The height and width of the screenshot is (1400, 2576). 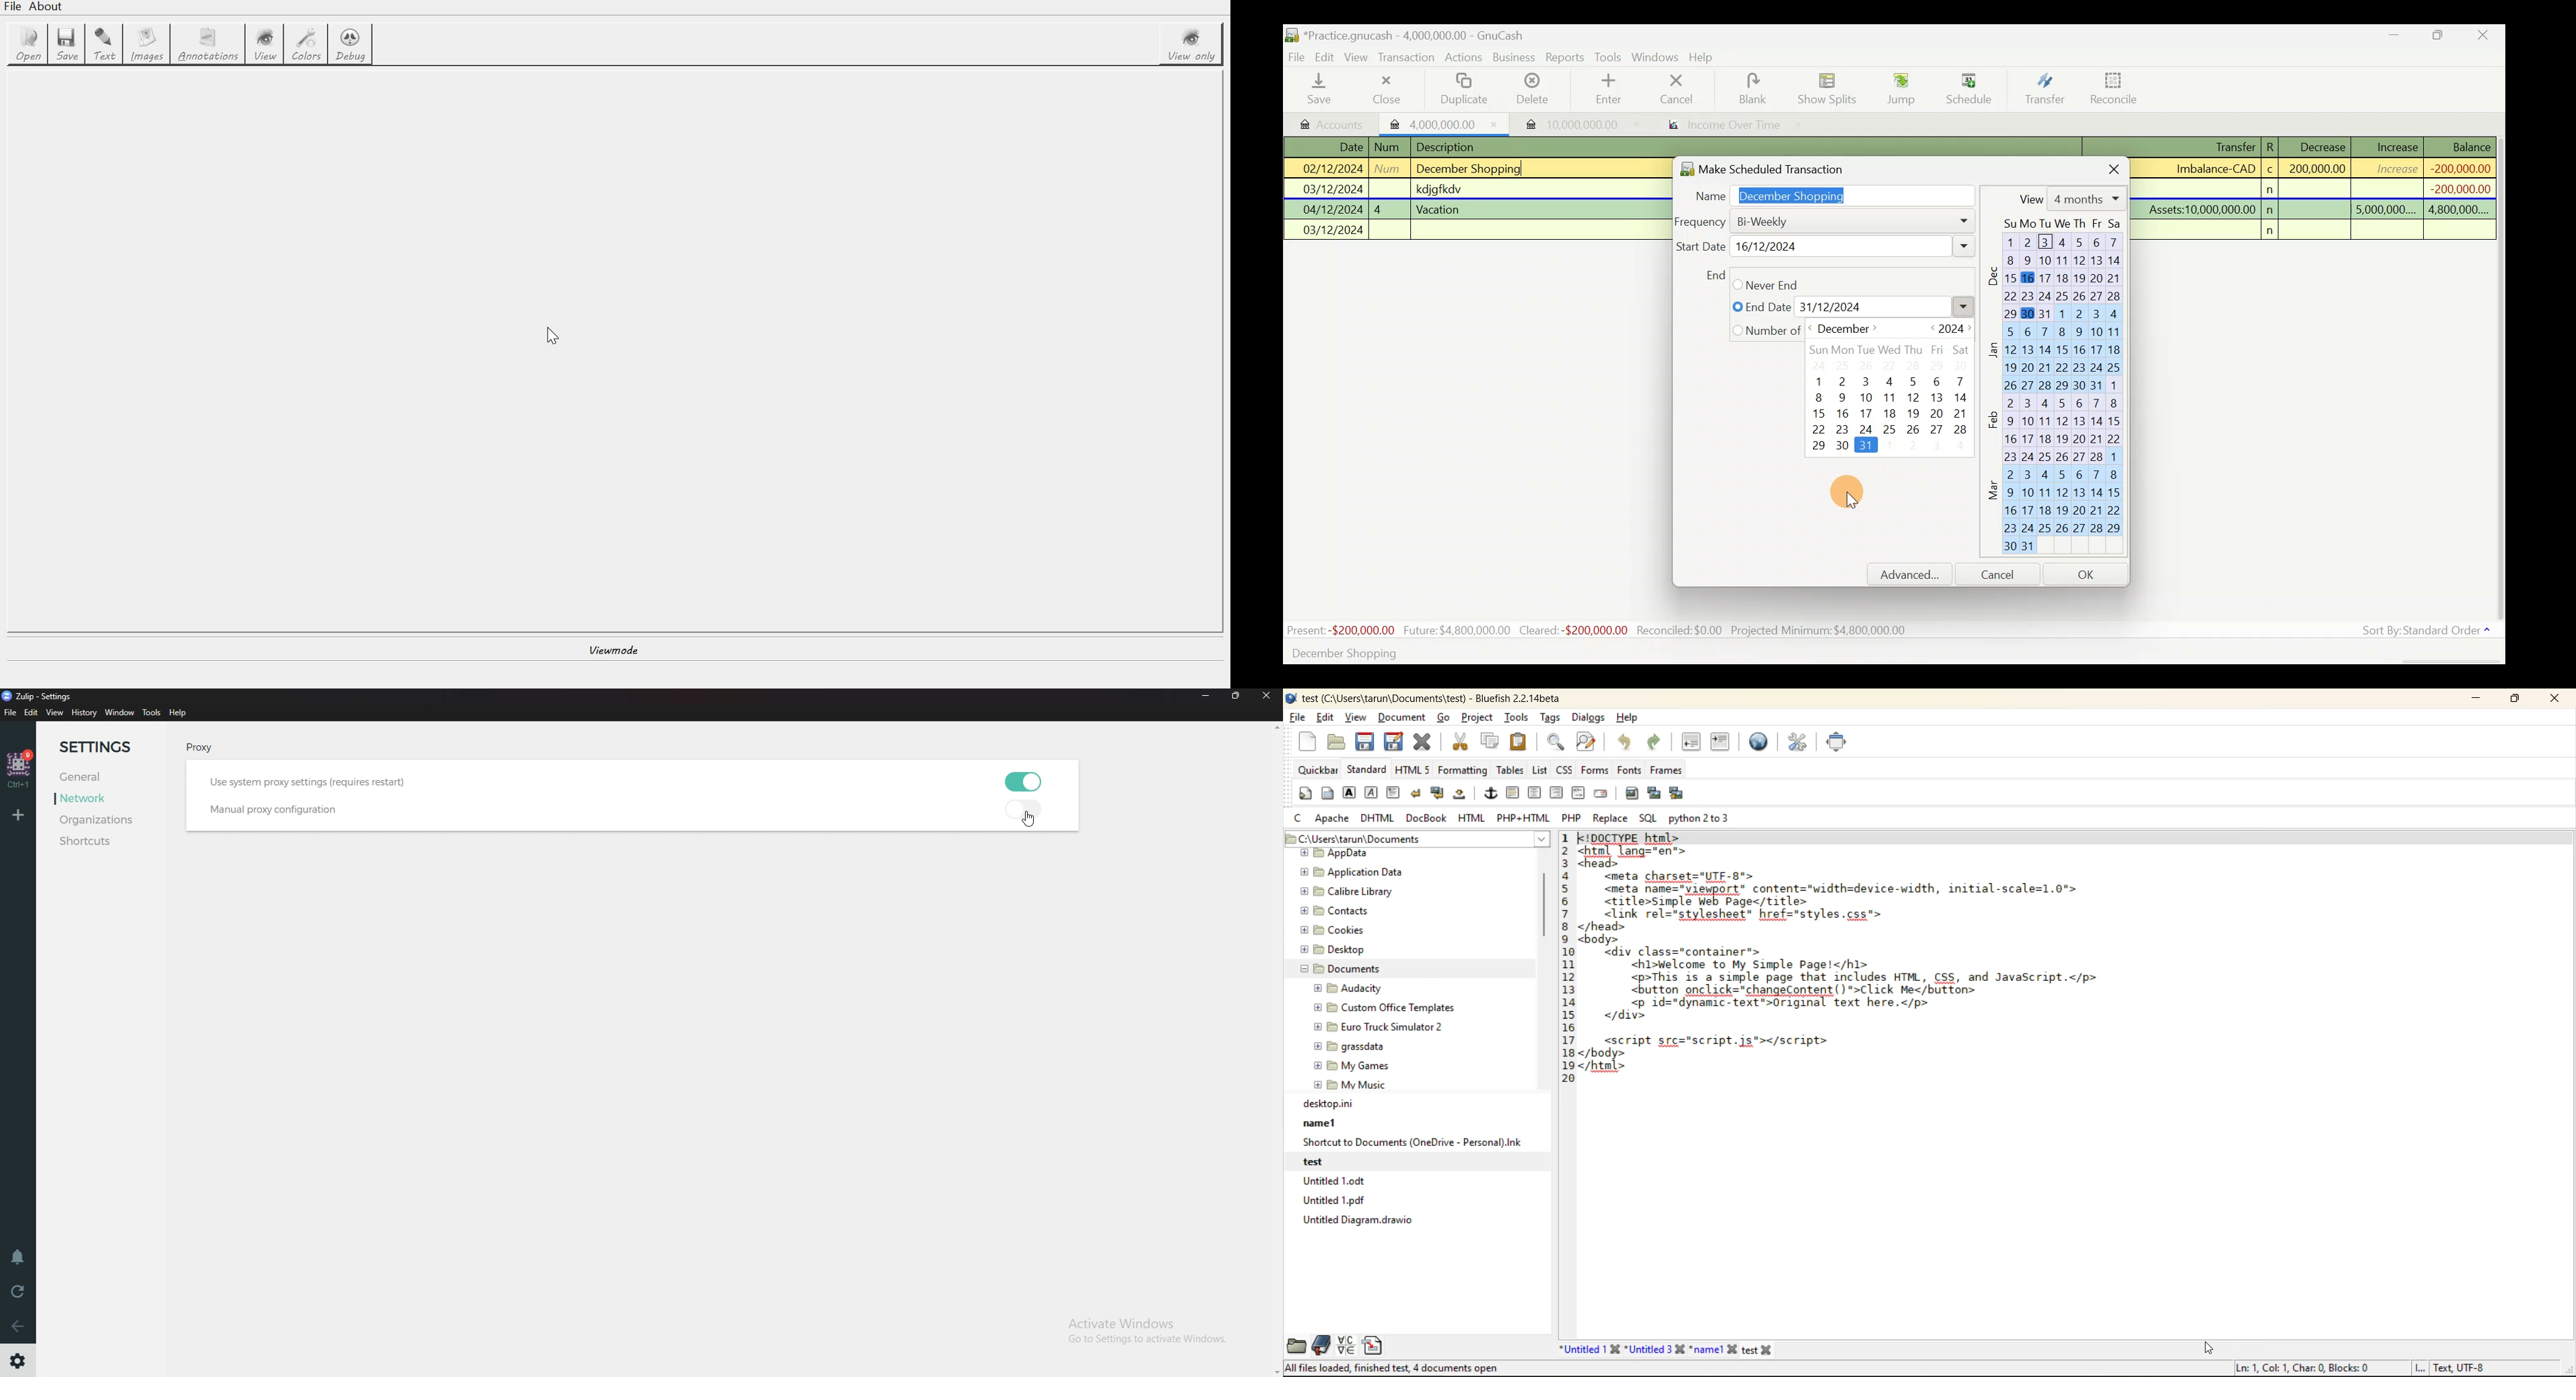 I want to click on OK, so click(x=2088, y=574).